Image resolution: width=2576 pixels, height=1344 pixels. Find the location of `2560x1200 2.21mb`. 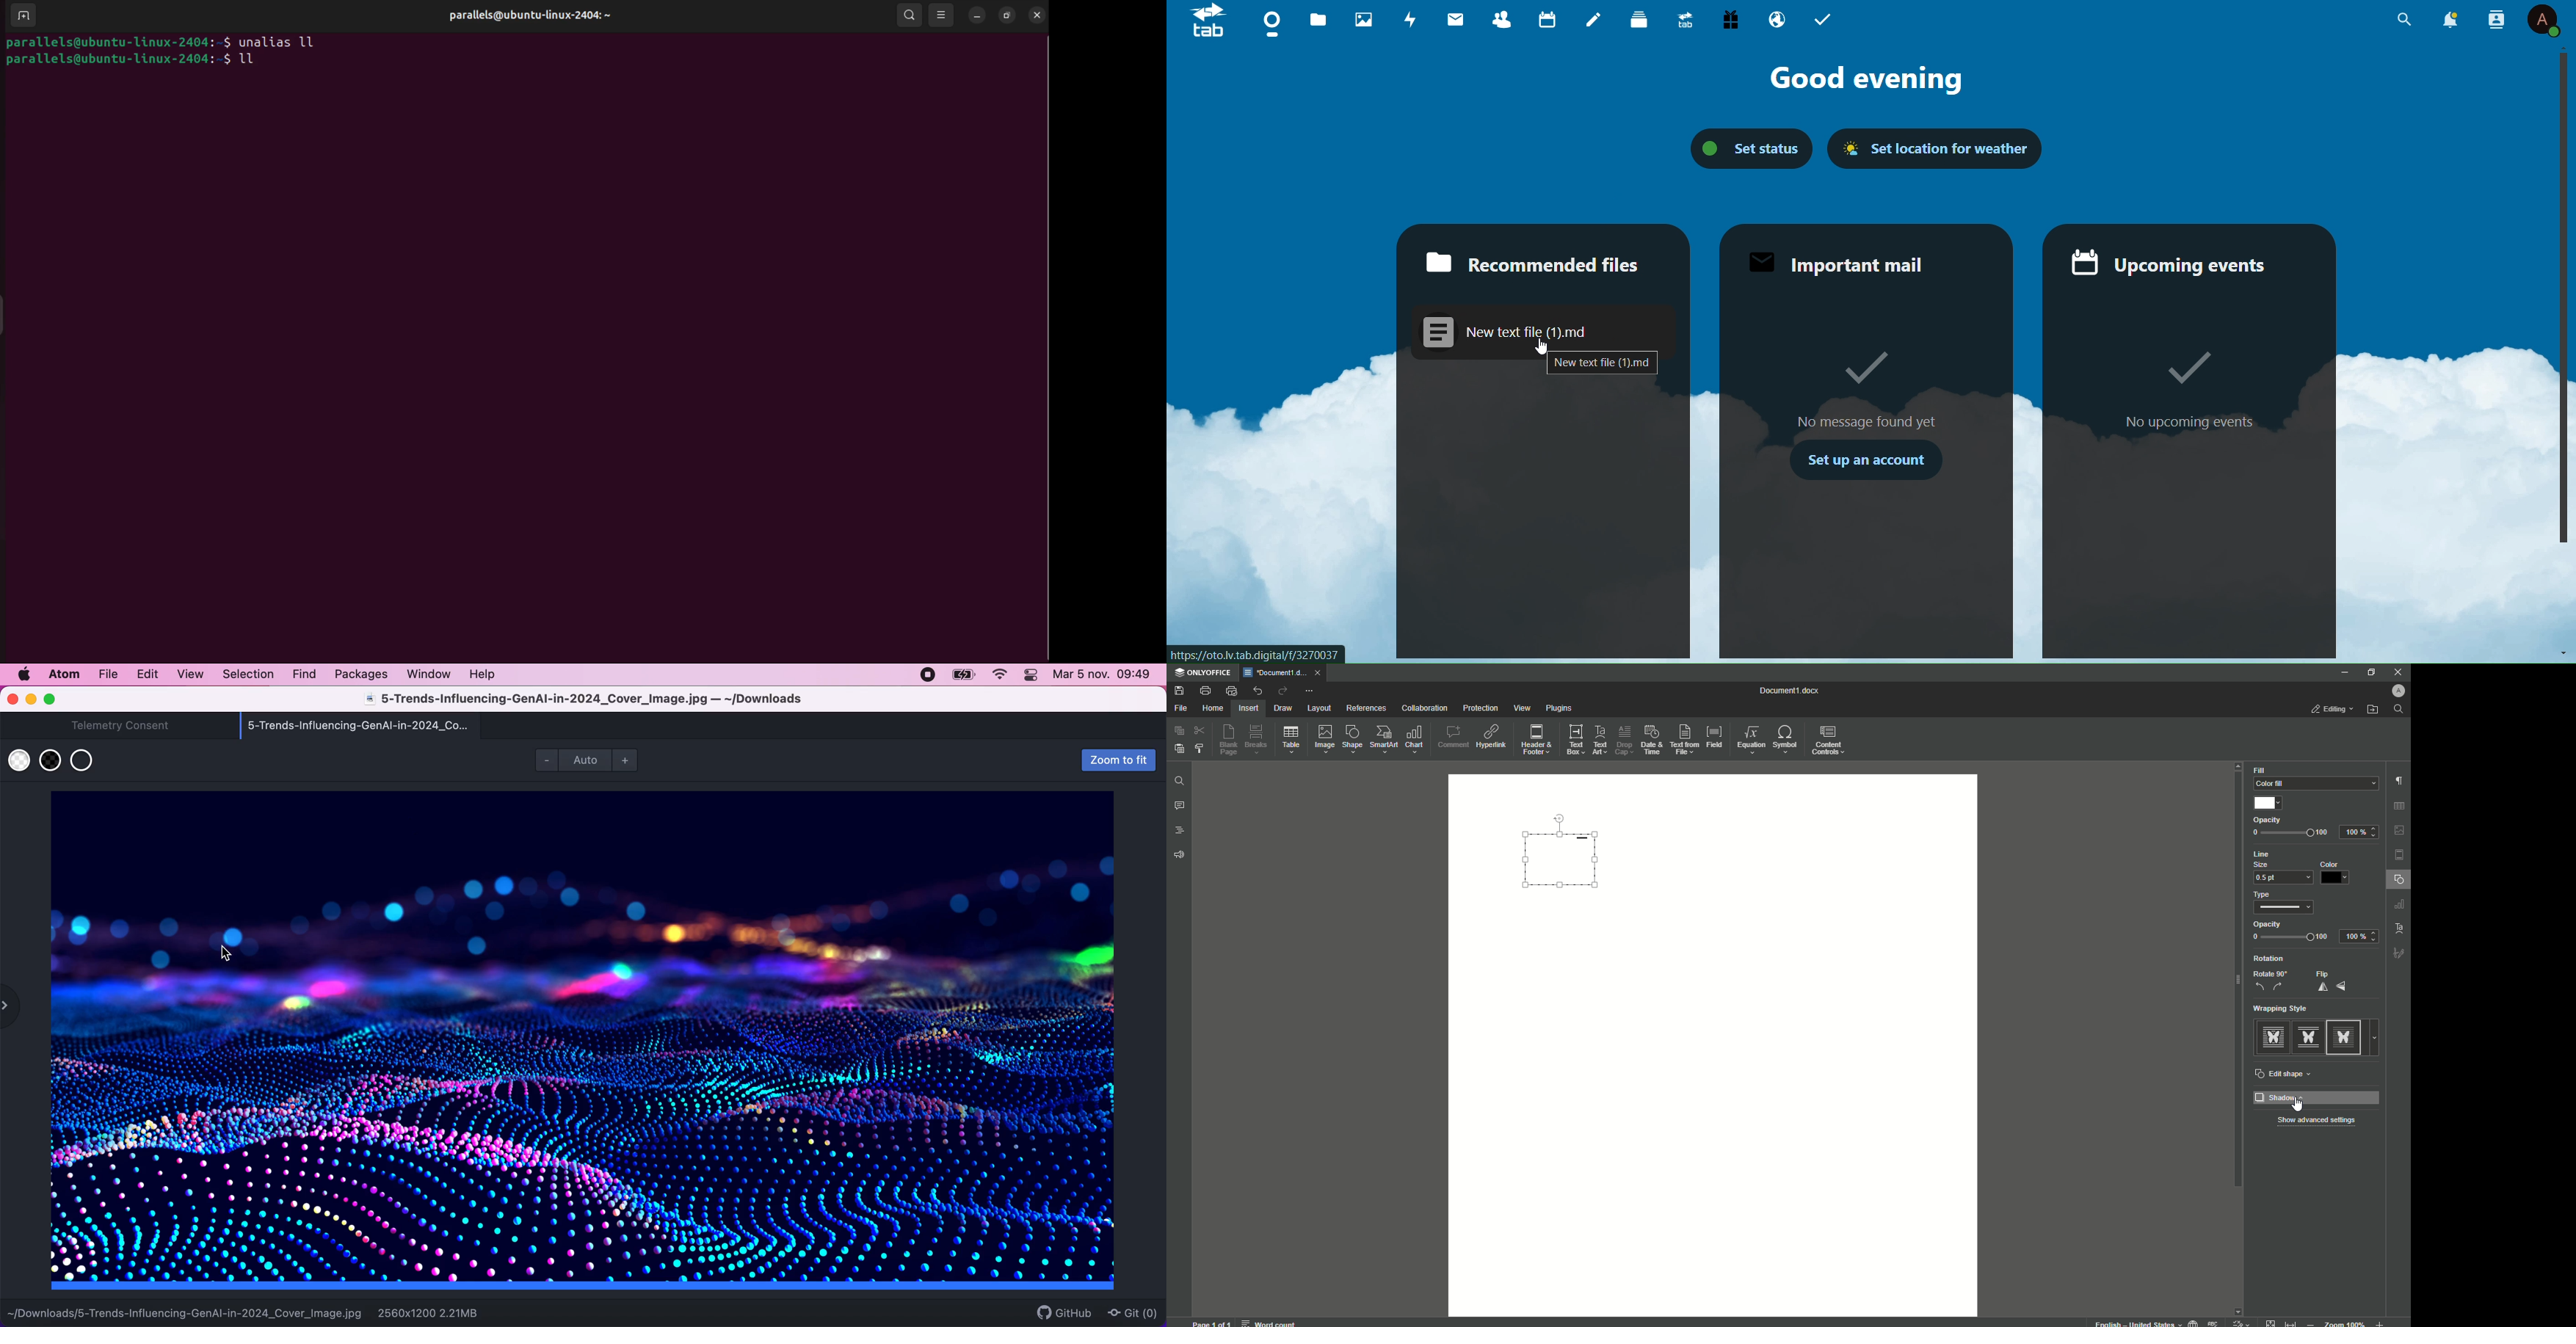

2560x1200 2.21mb is located at coordinates (437, 1312).